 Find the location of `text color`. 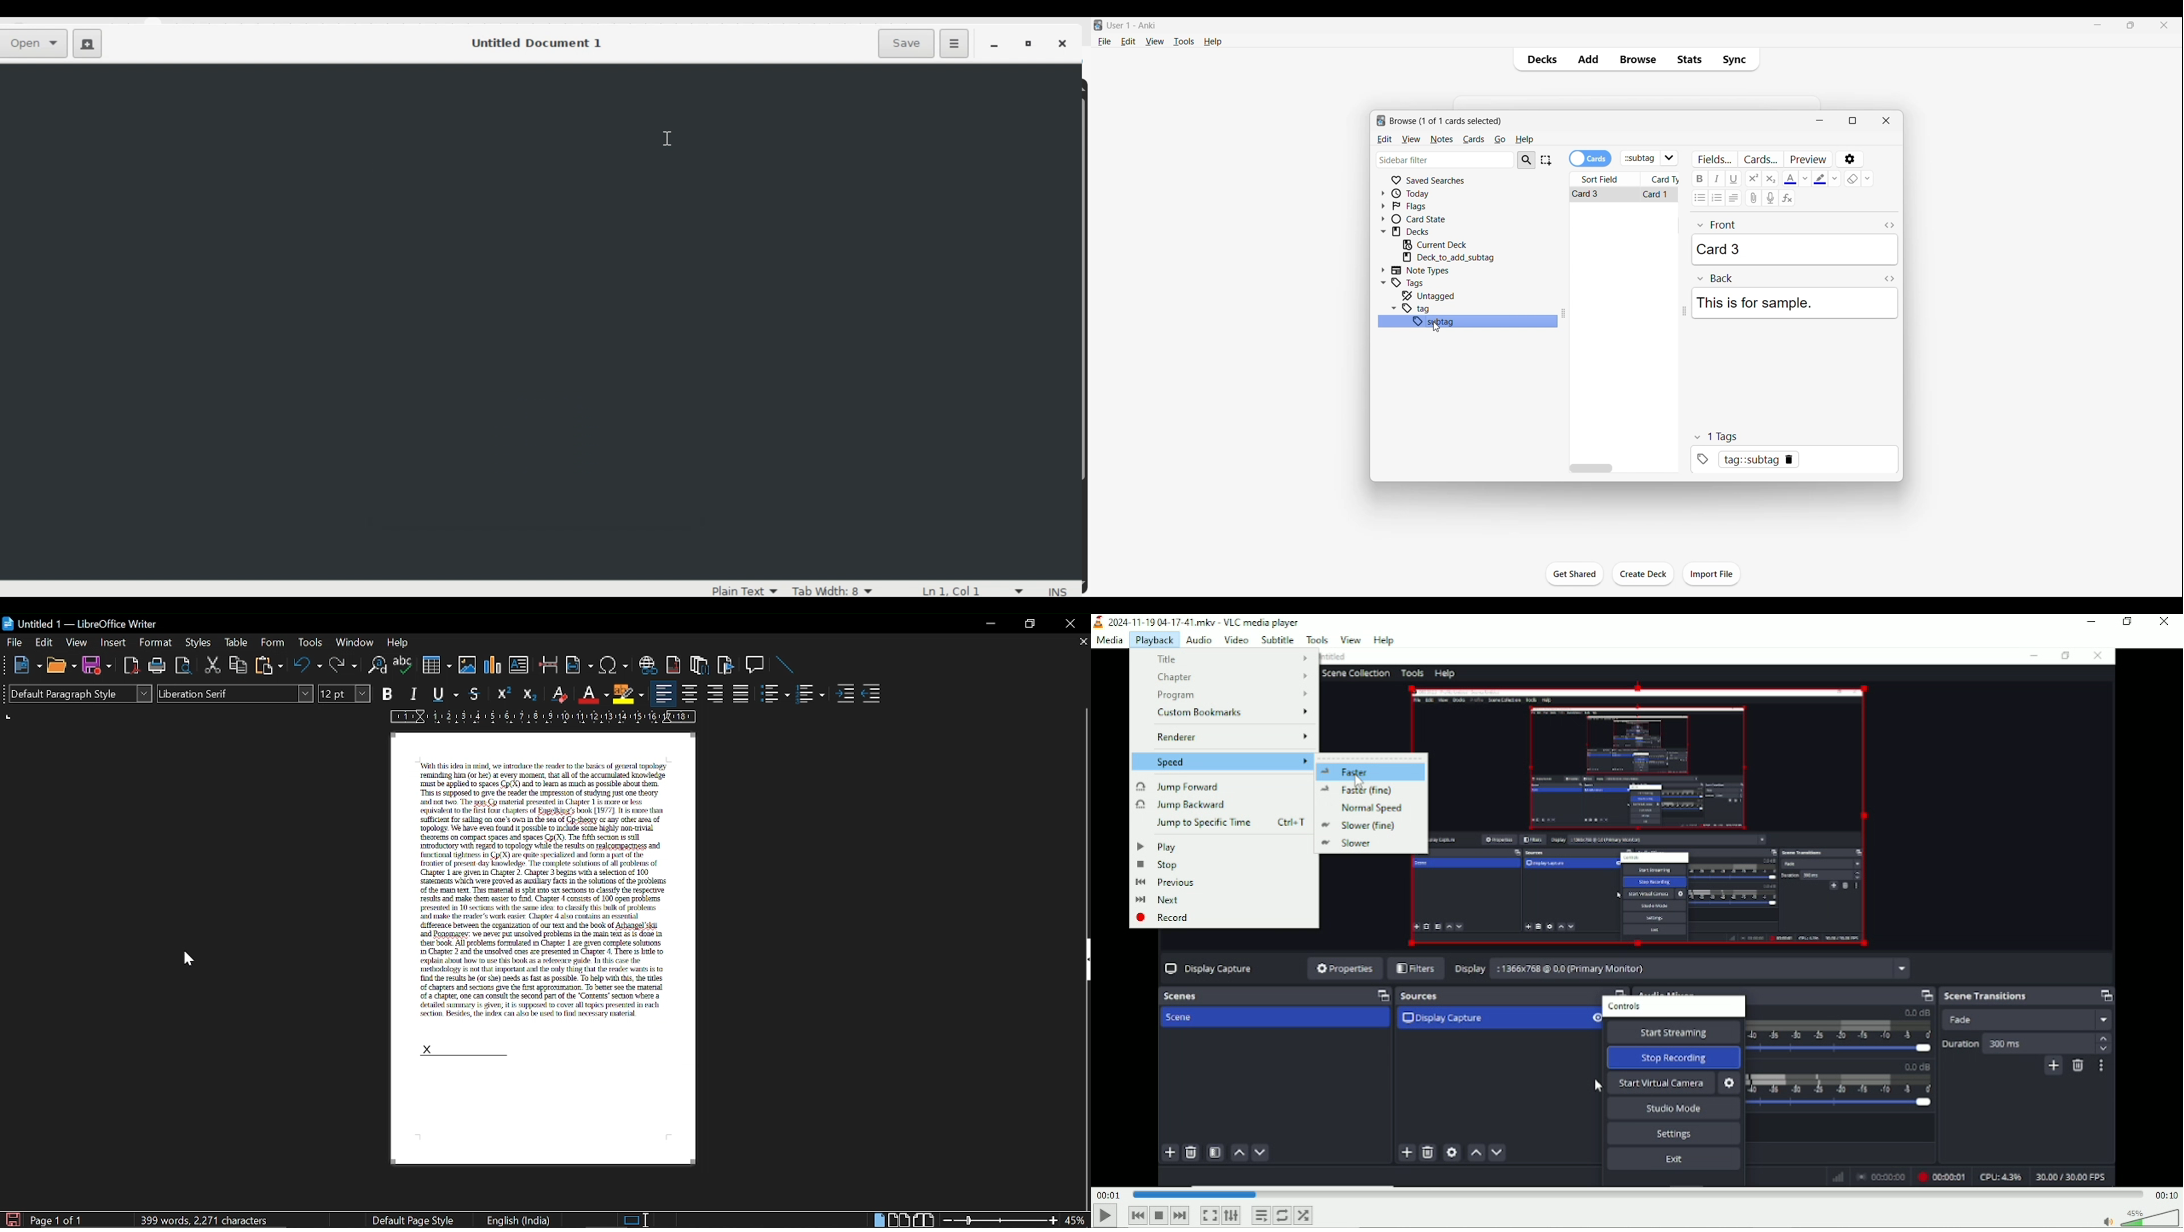

text color is located at coordinates (595, 694).